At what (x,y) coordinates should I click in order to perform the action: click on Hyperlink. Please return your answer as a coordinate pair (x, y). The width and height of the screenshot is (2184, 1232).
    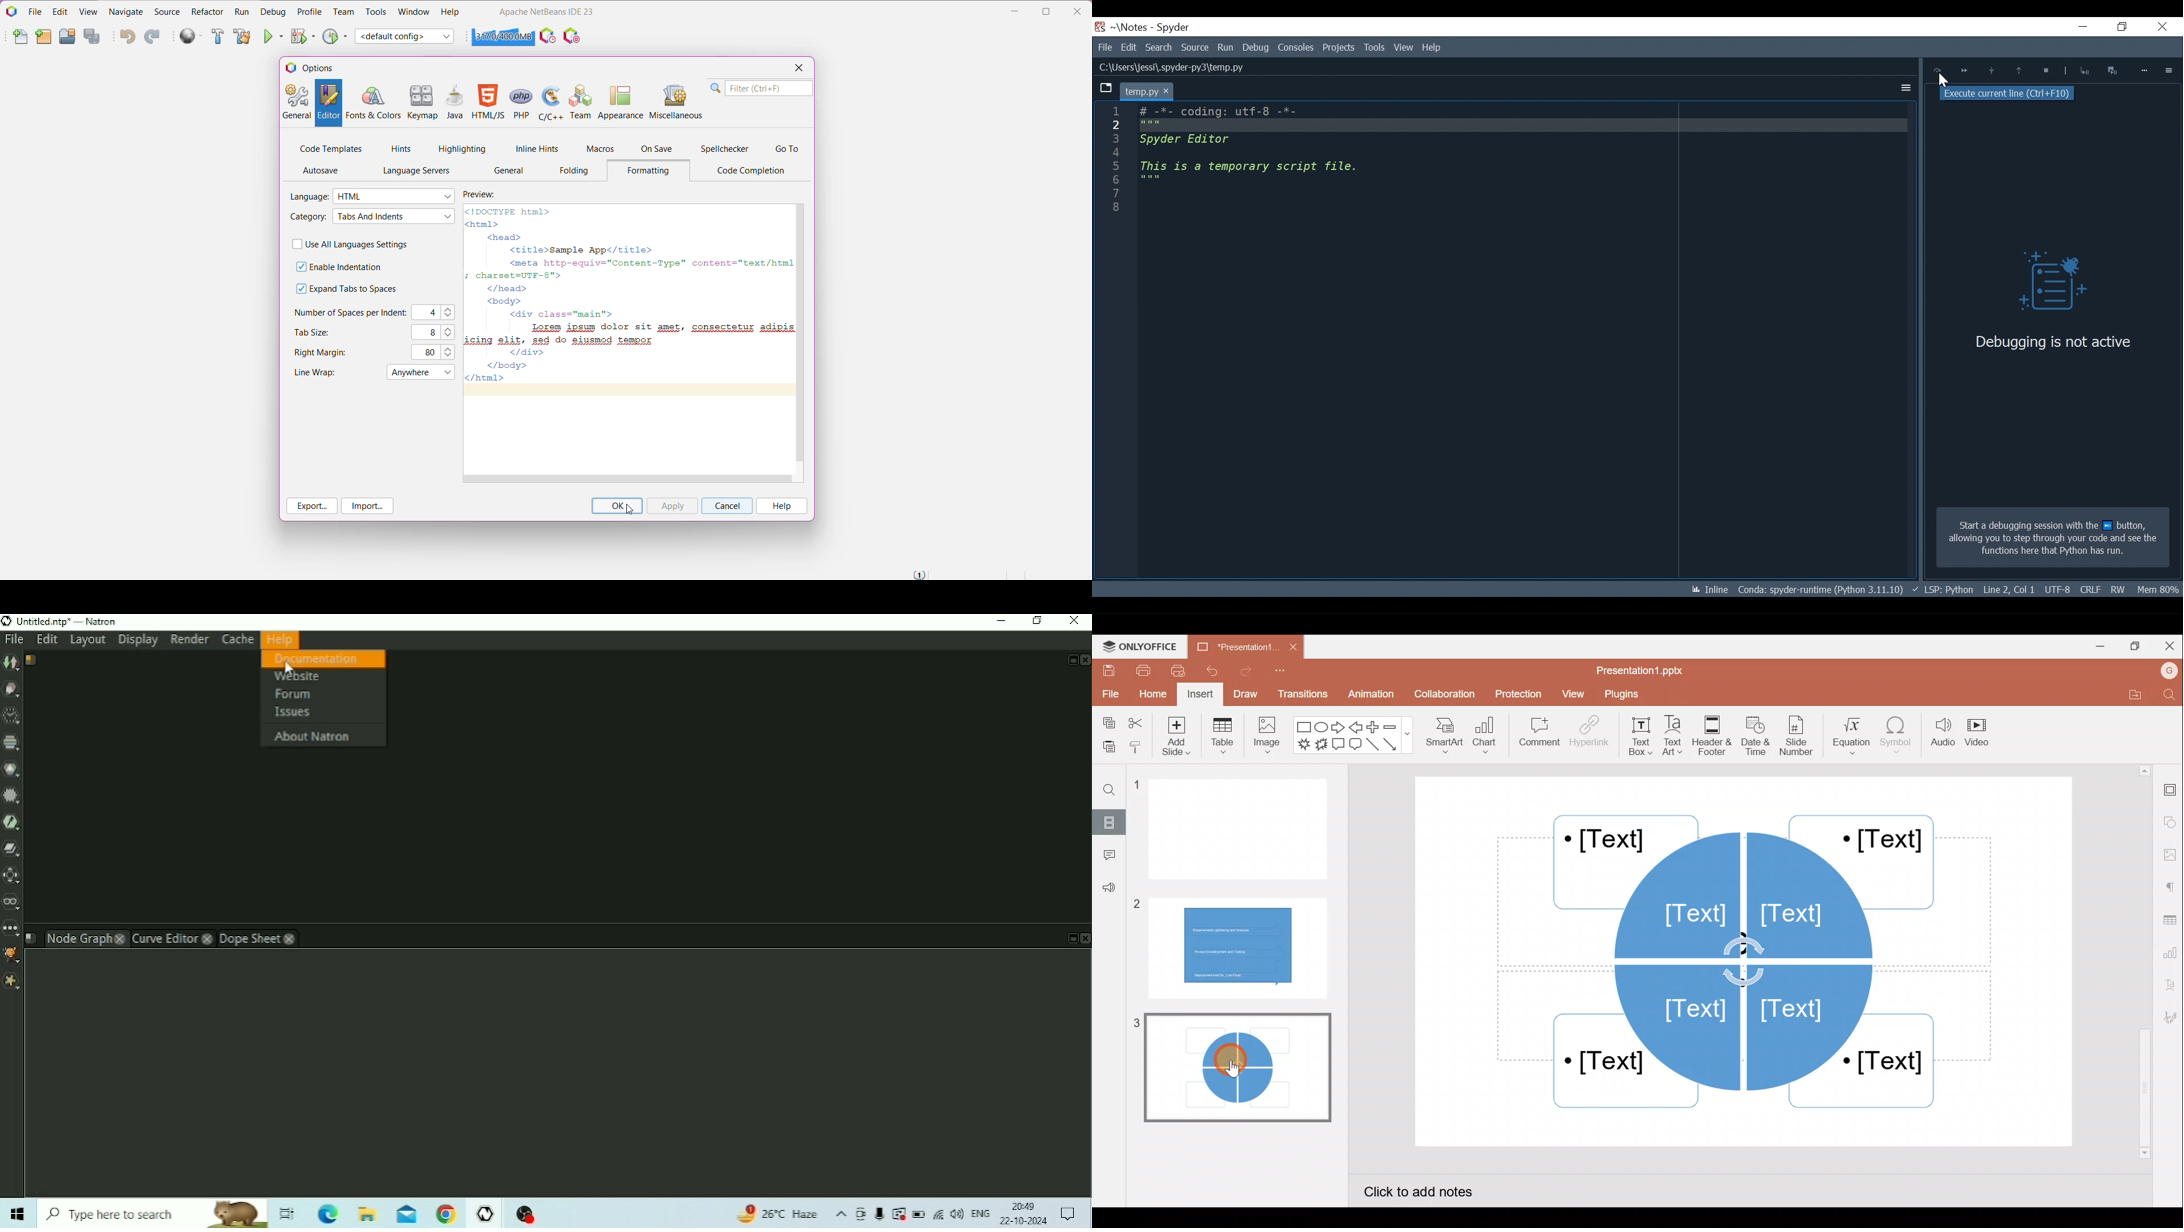
    Looking at the image, I should click on (1589, 736).